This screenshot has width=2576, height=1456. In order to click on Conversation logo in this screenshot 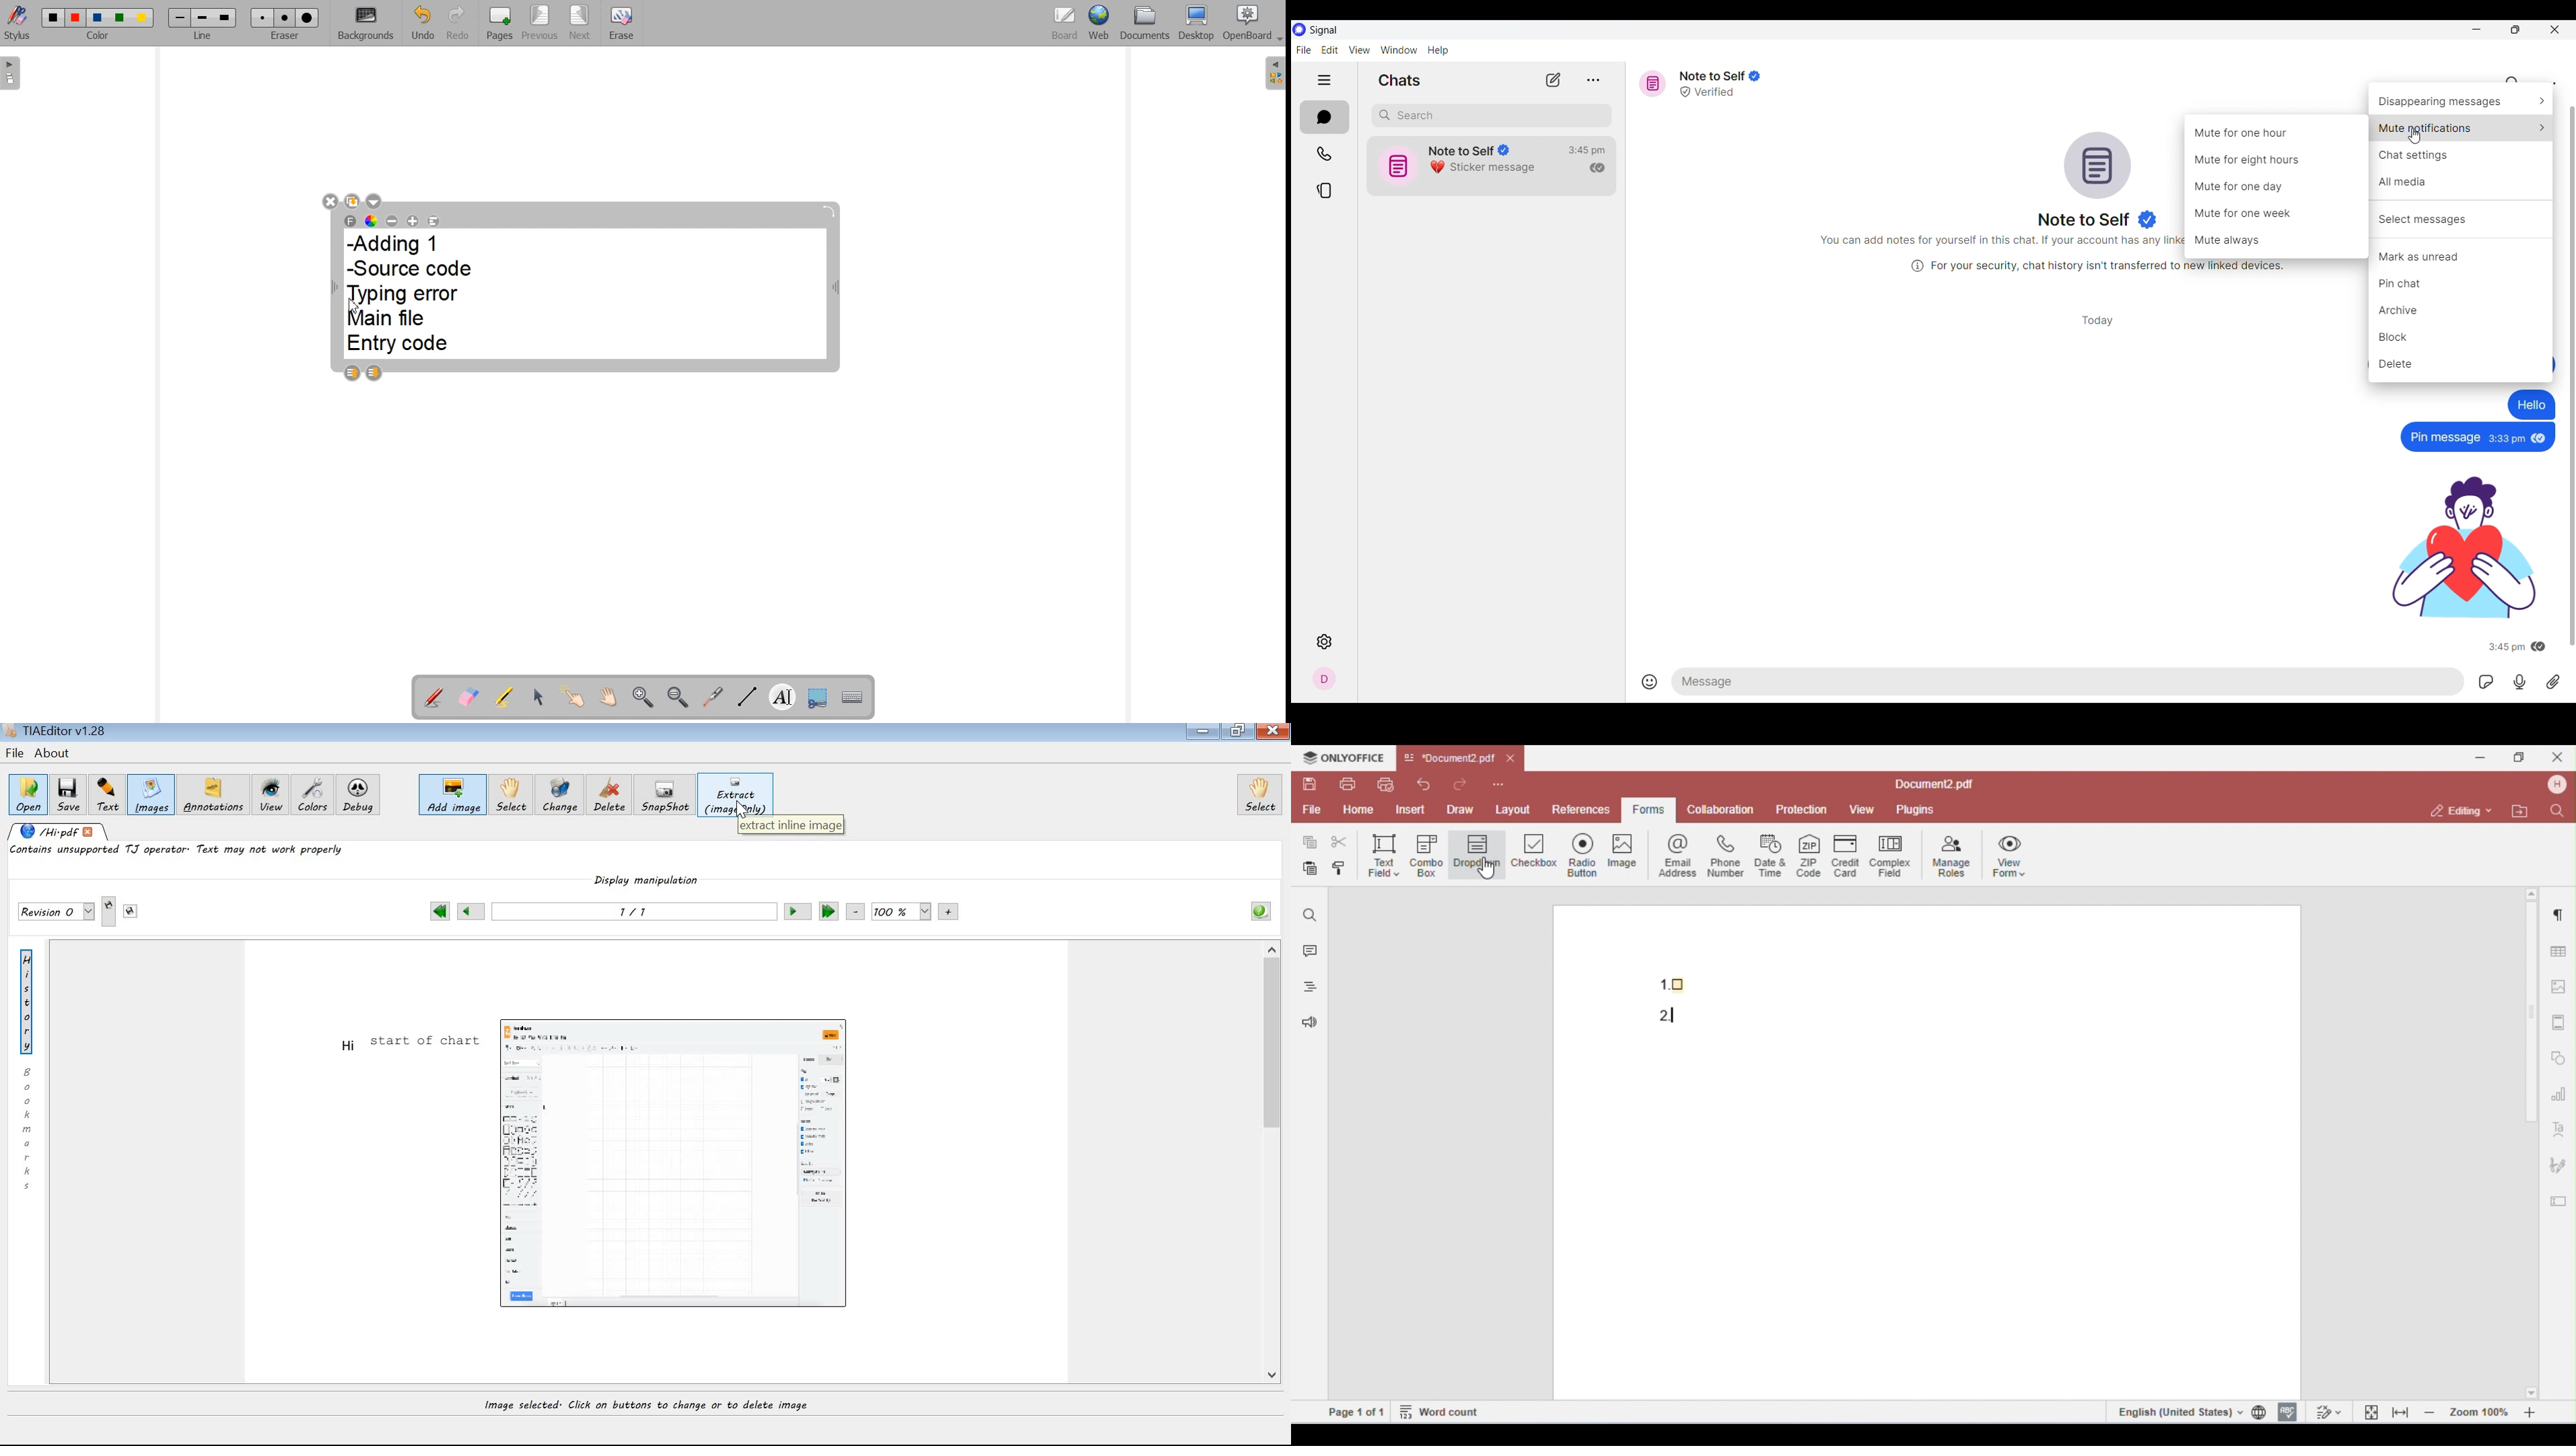, I will do `click(2098, 165)`.